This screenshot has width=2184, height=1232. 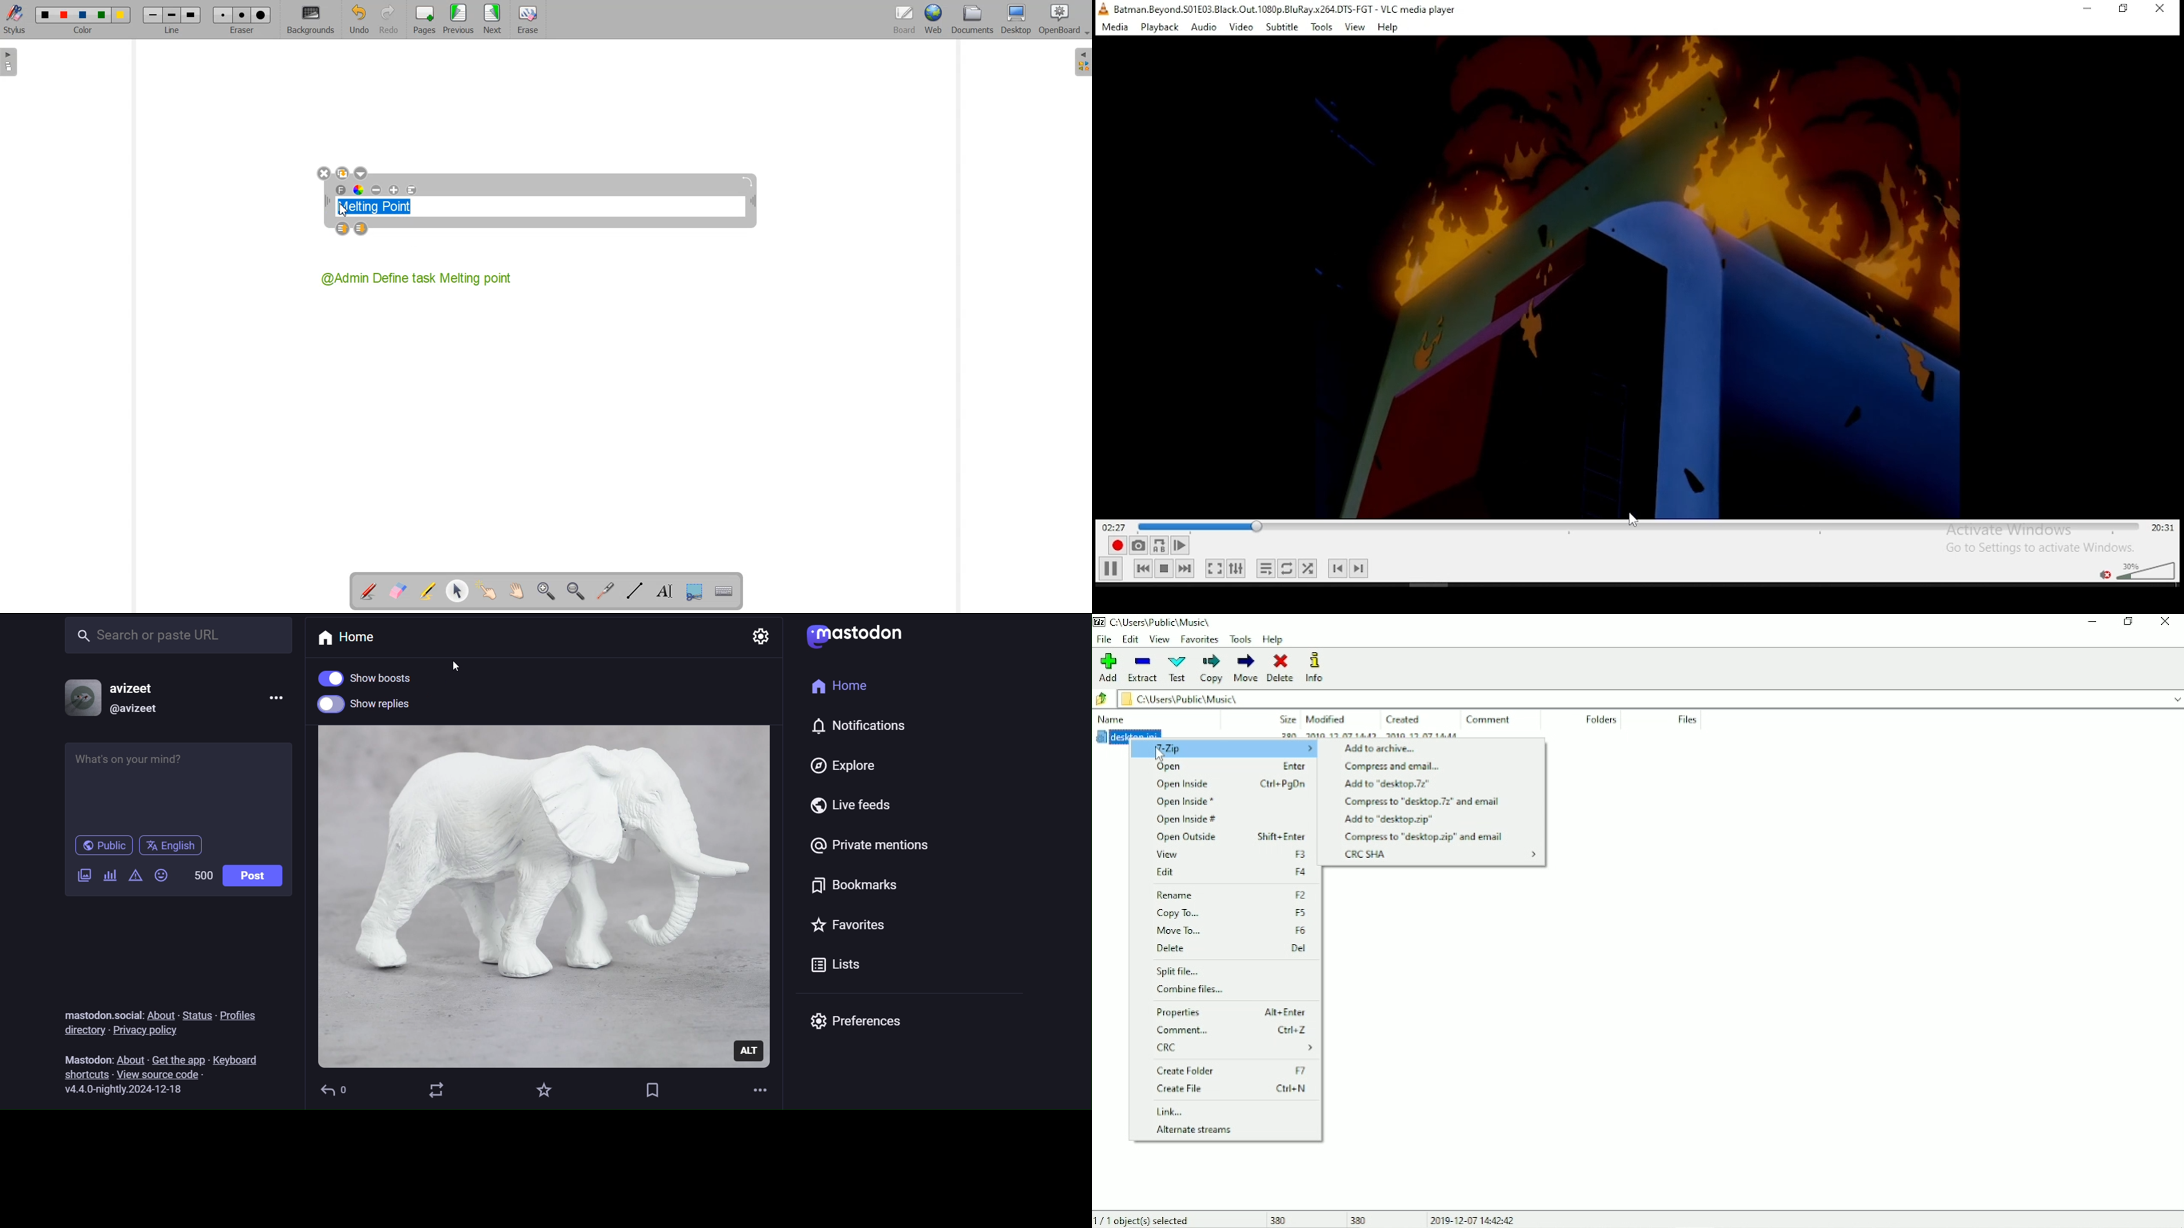 I want to click on Open Inside #, so click(x=1188, y=820).